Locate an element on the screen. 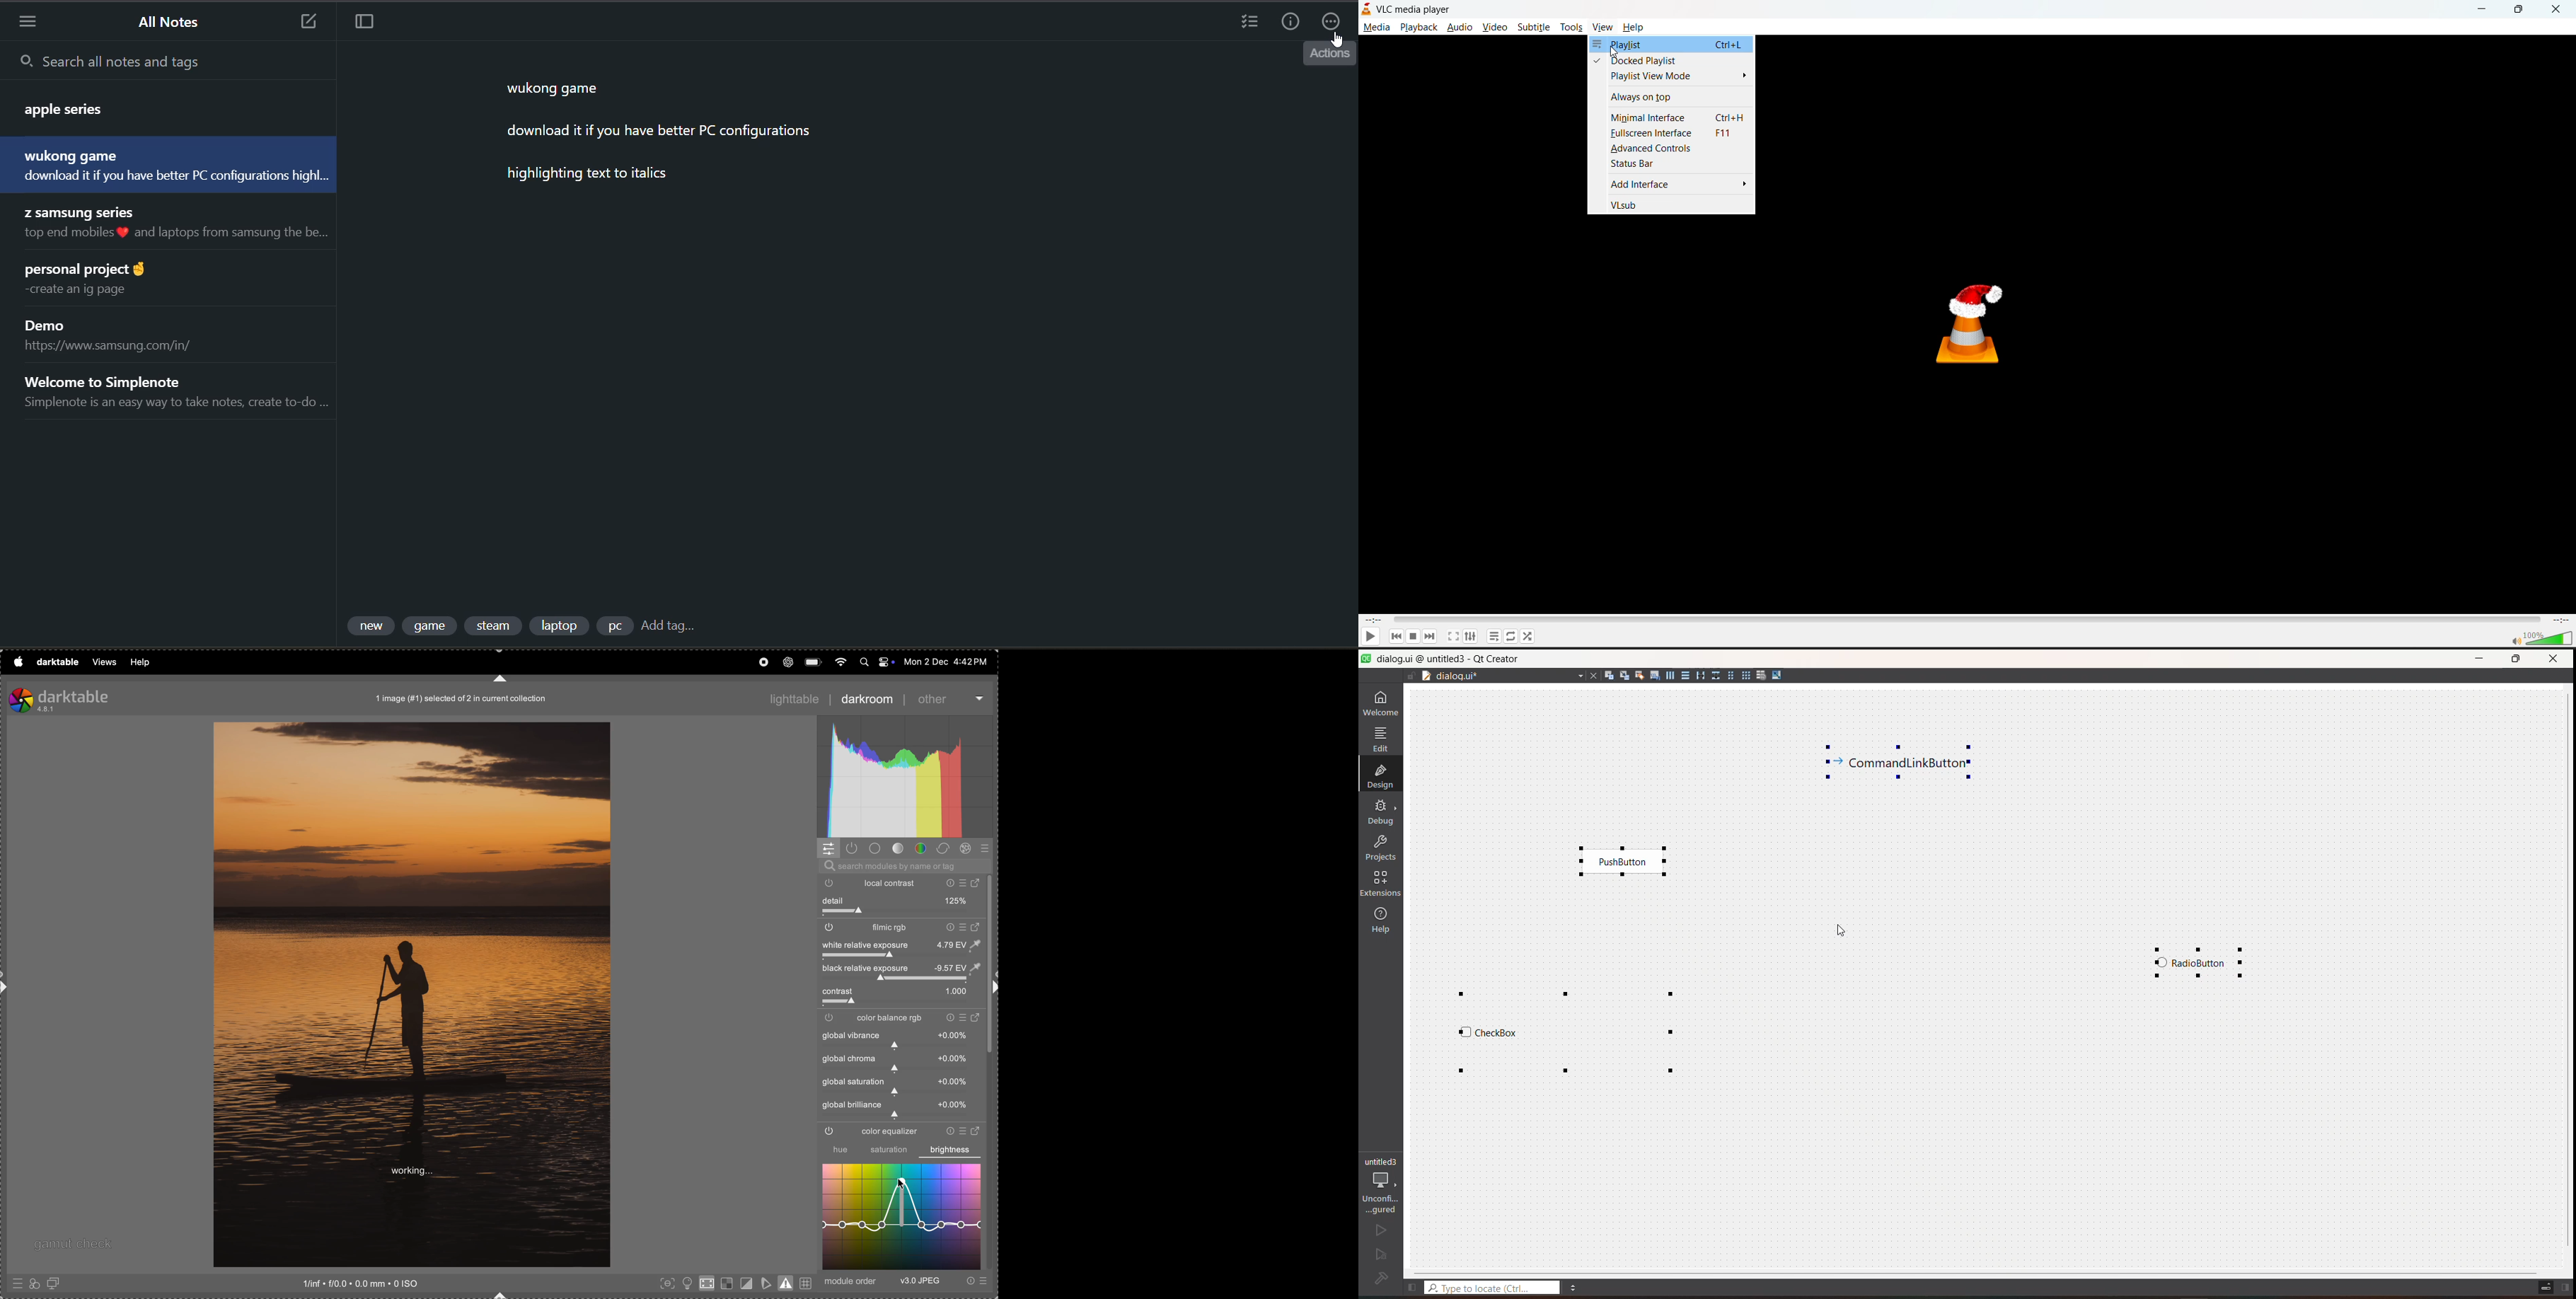  subtitle is located at coordinates (1533, 27).